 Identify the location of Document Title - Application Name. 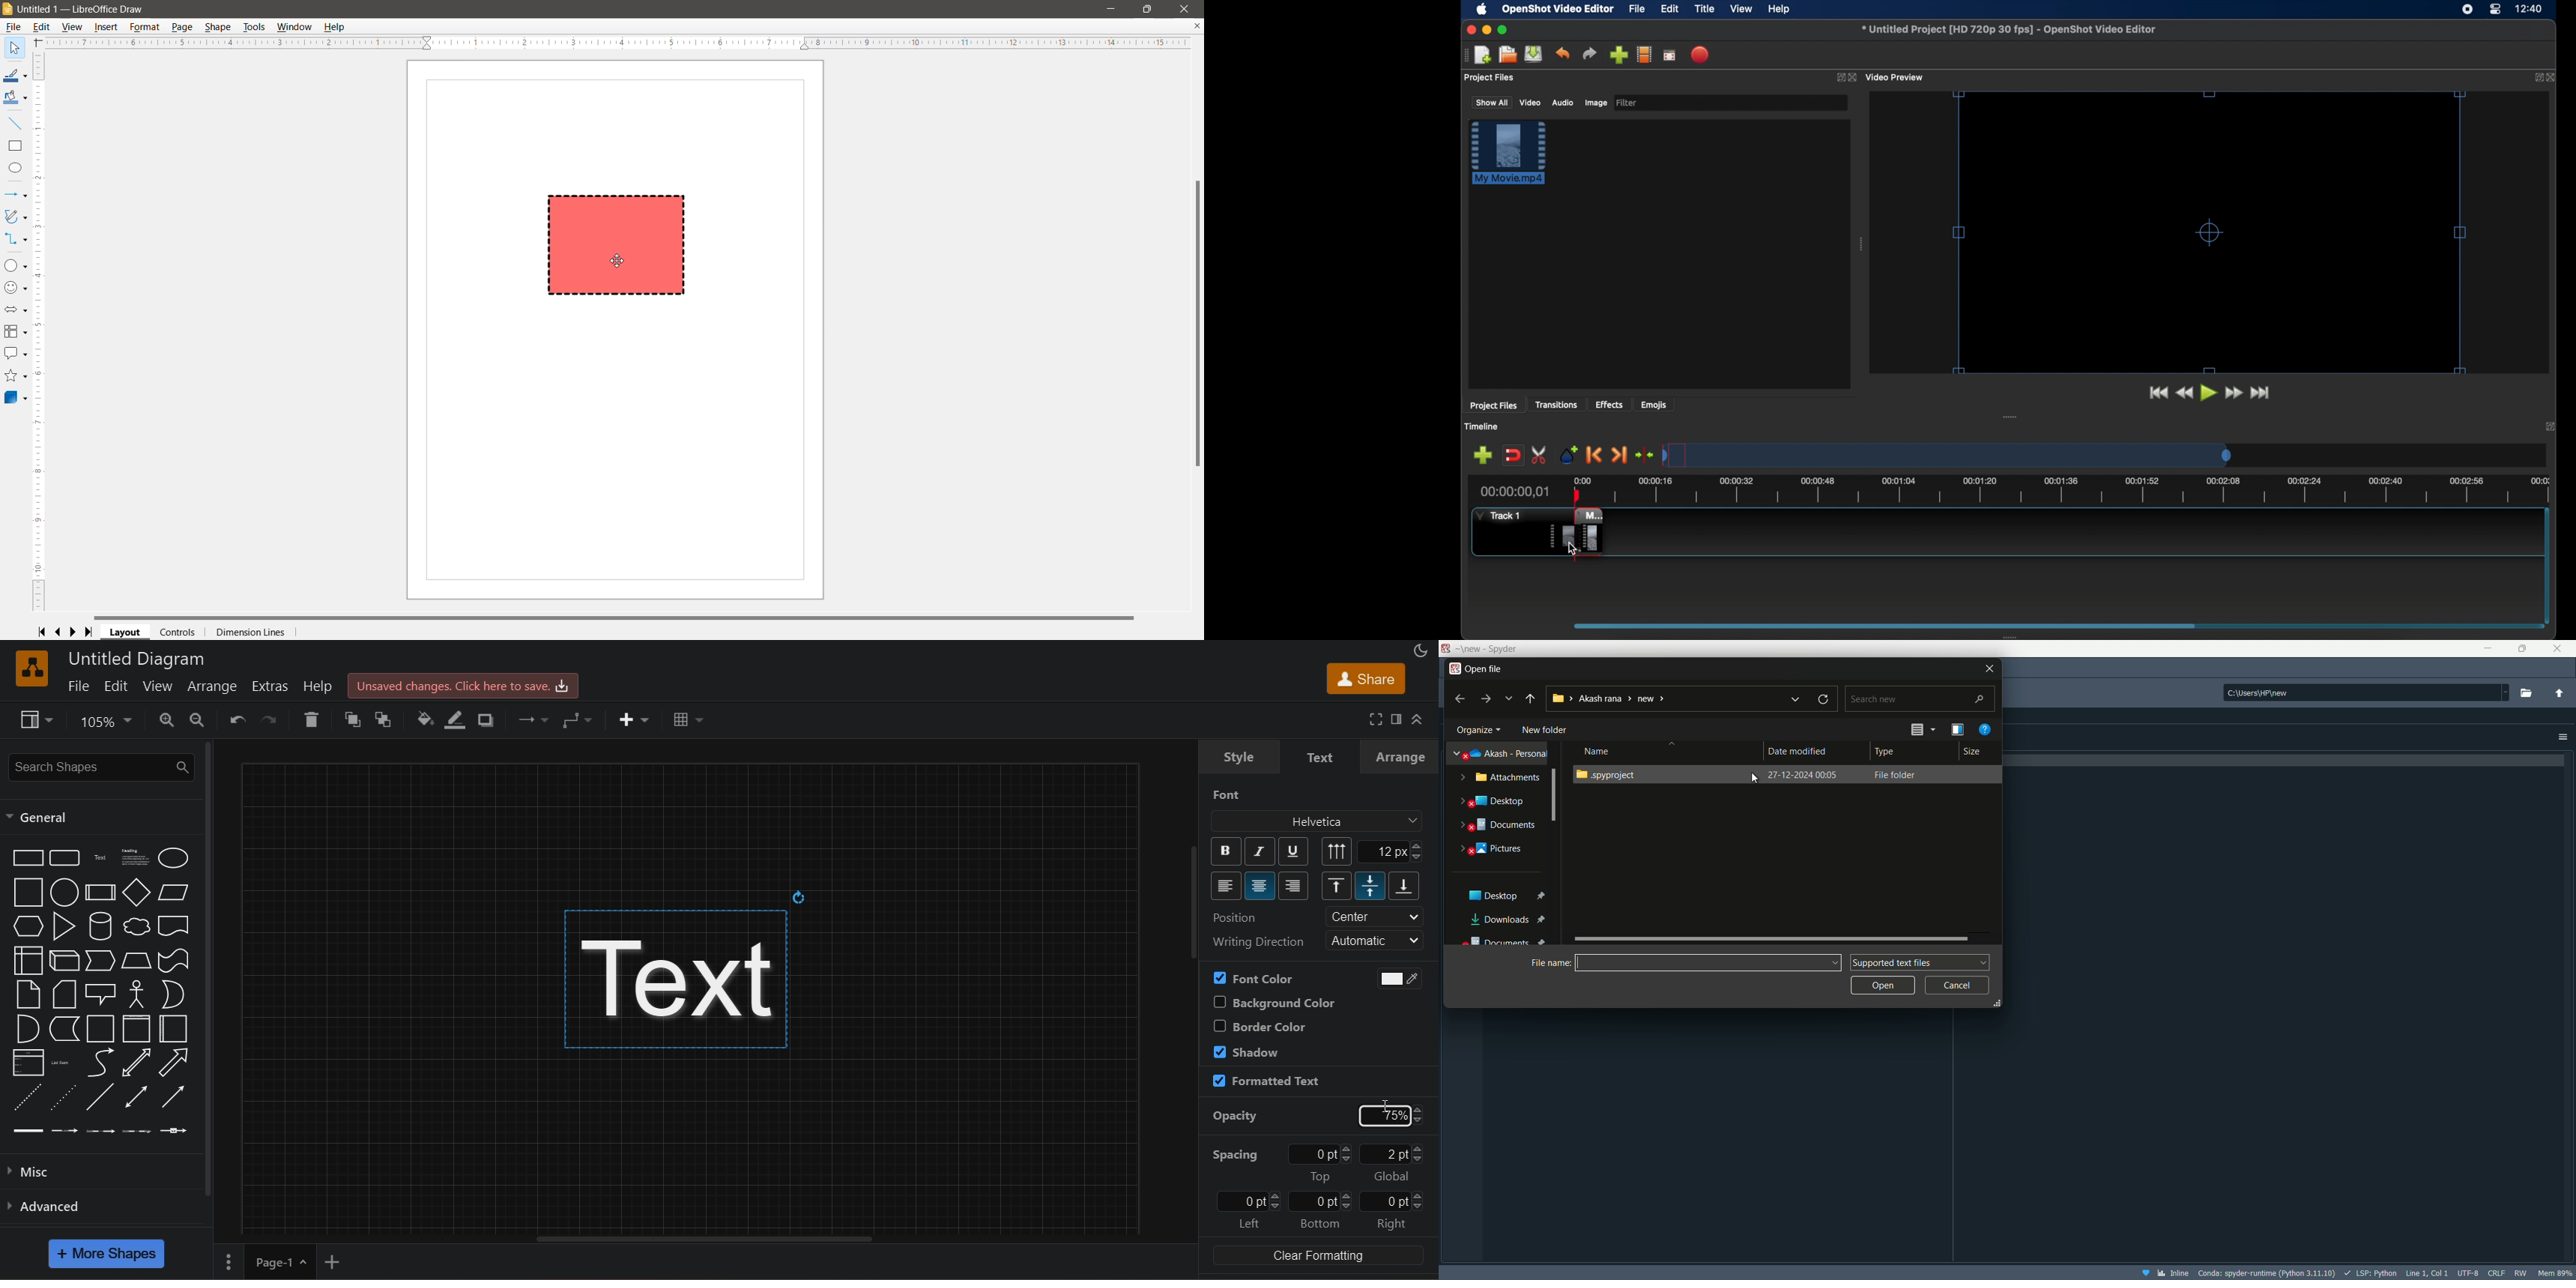
(86, 9).